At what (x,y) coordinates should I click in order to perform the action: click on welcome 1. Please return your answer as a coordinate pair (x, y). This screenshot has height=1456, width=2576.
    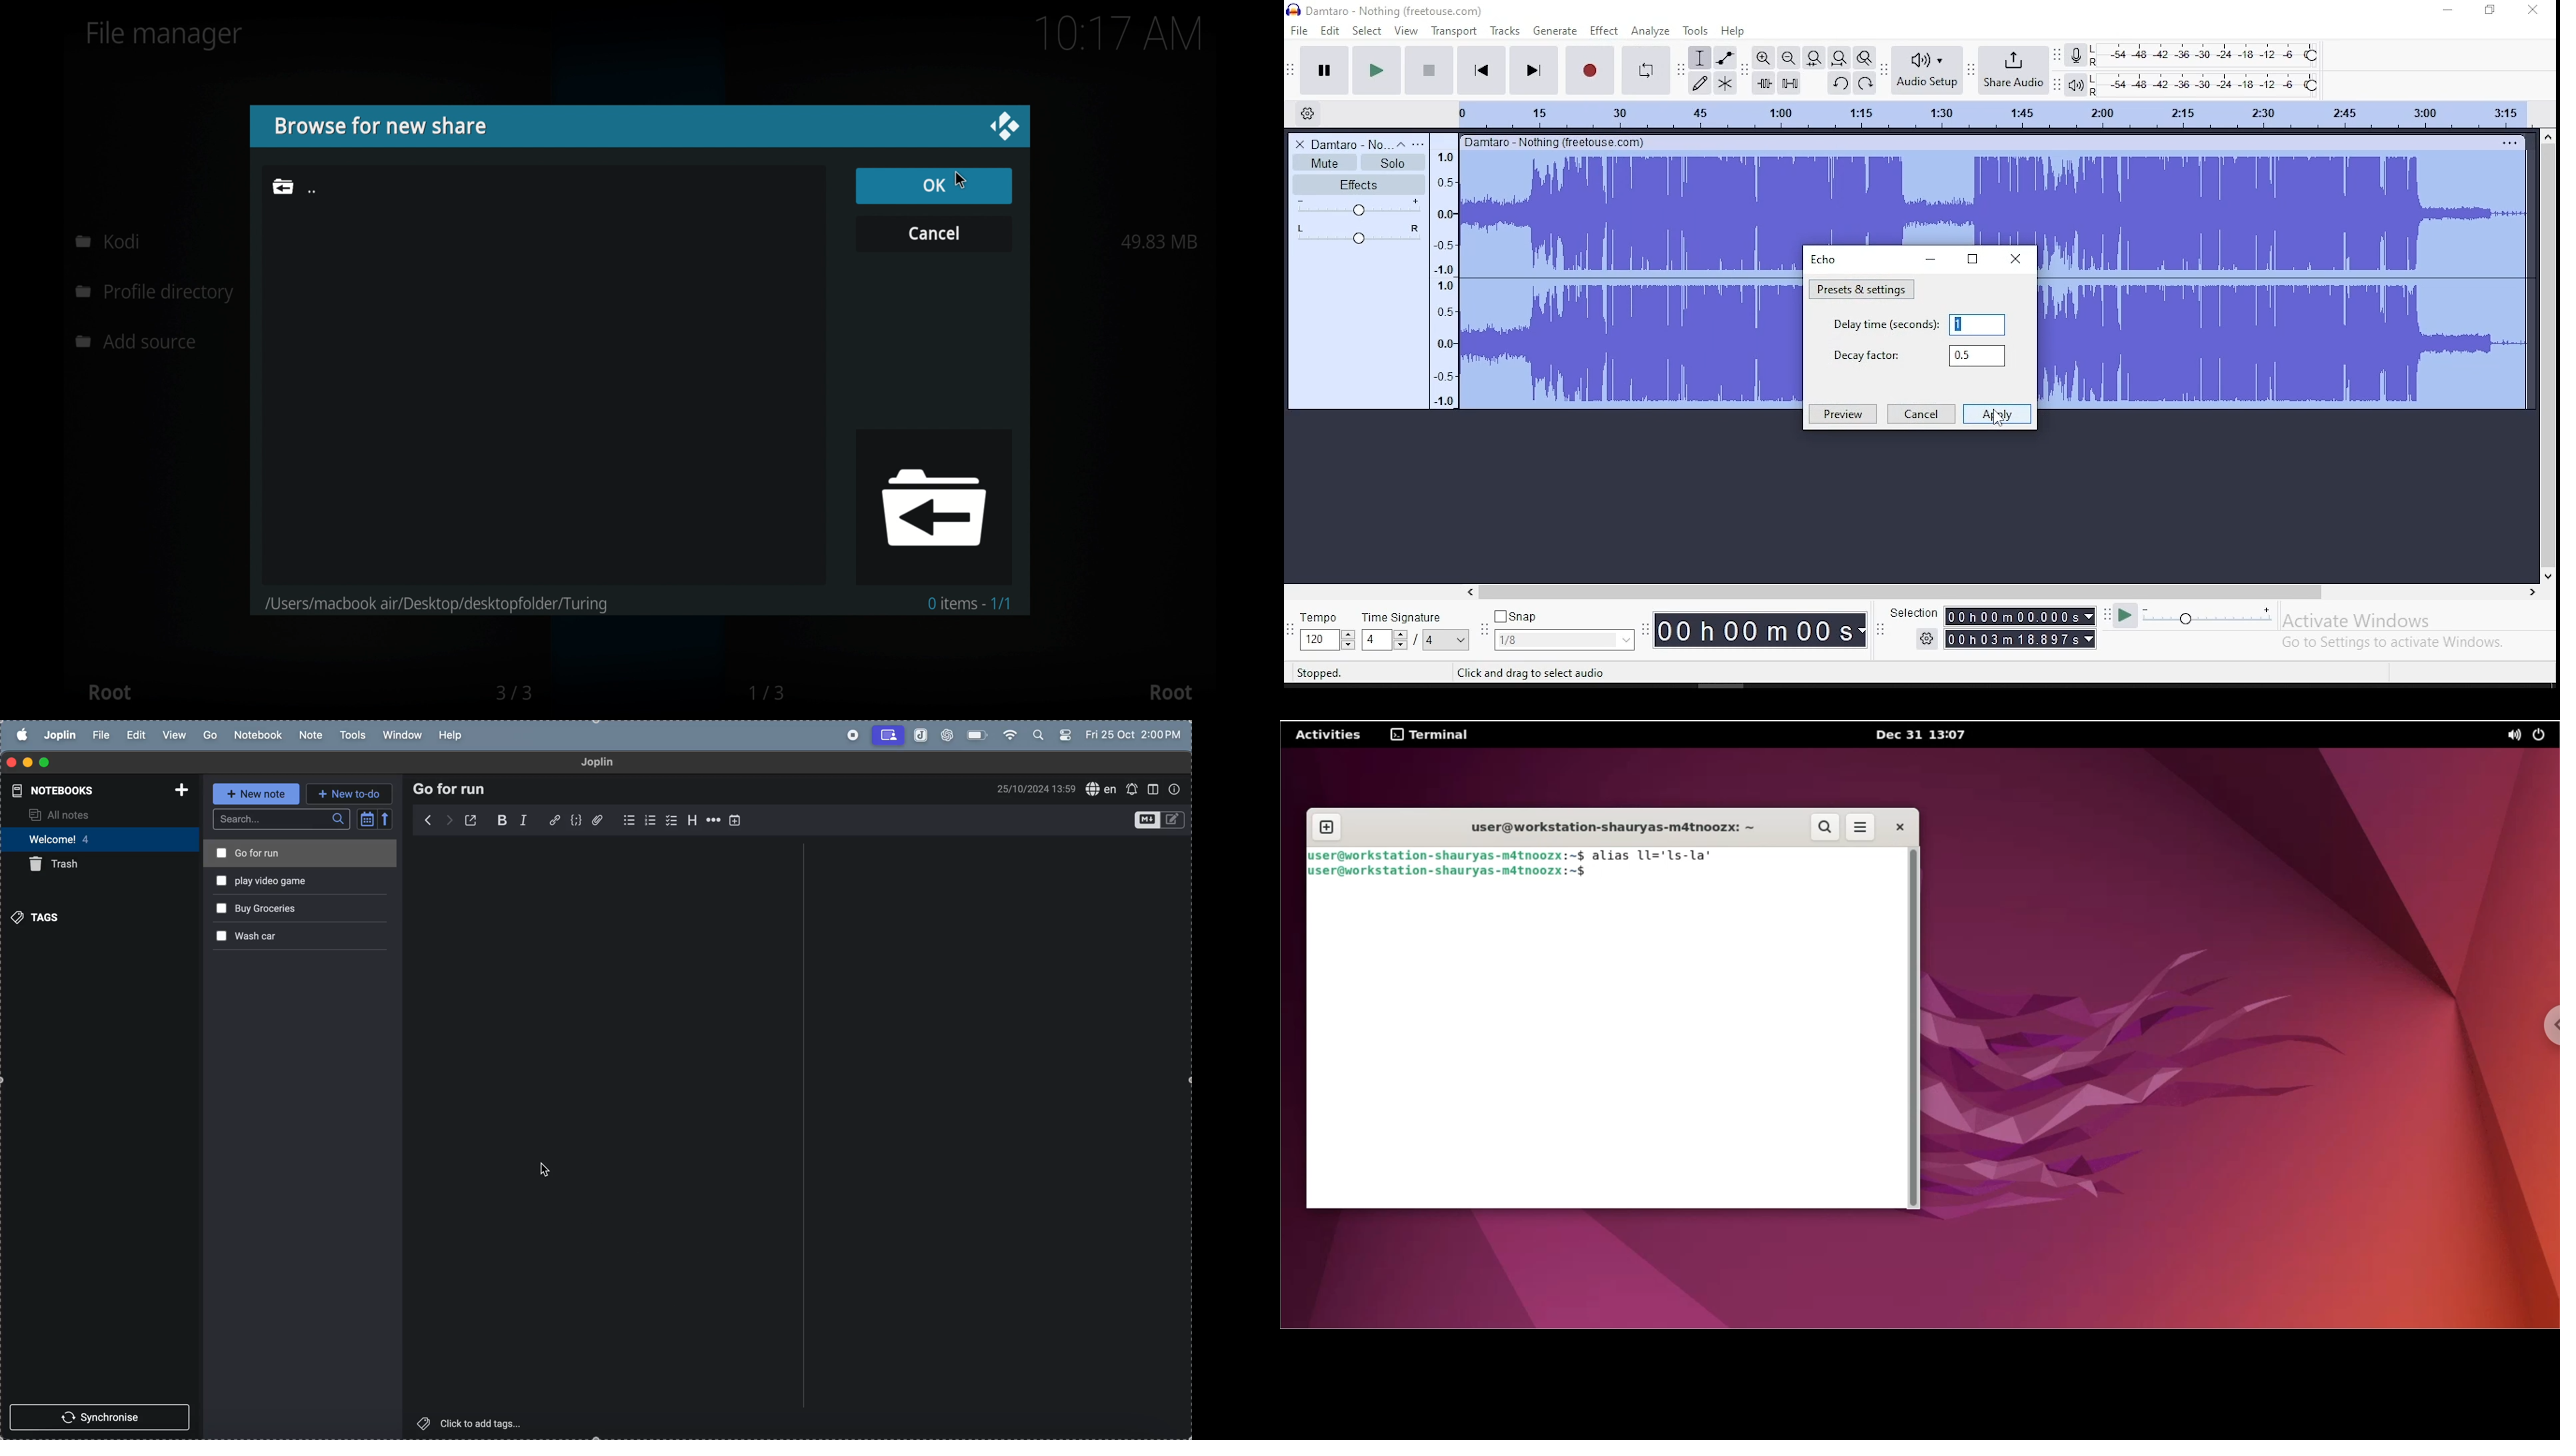
    Looking at the image, I should click on (102, 839).